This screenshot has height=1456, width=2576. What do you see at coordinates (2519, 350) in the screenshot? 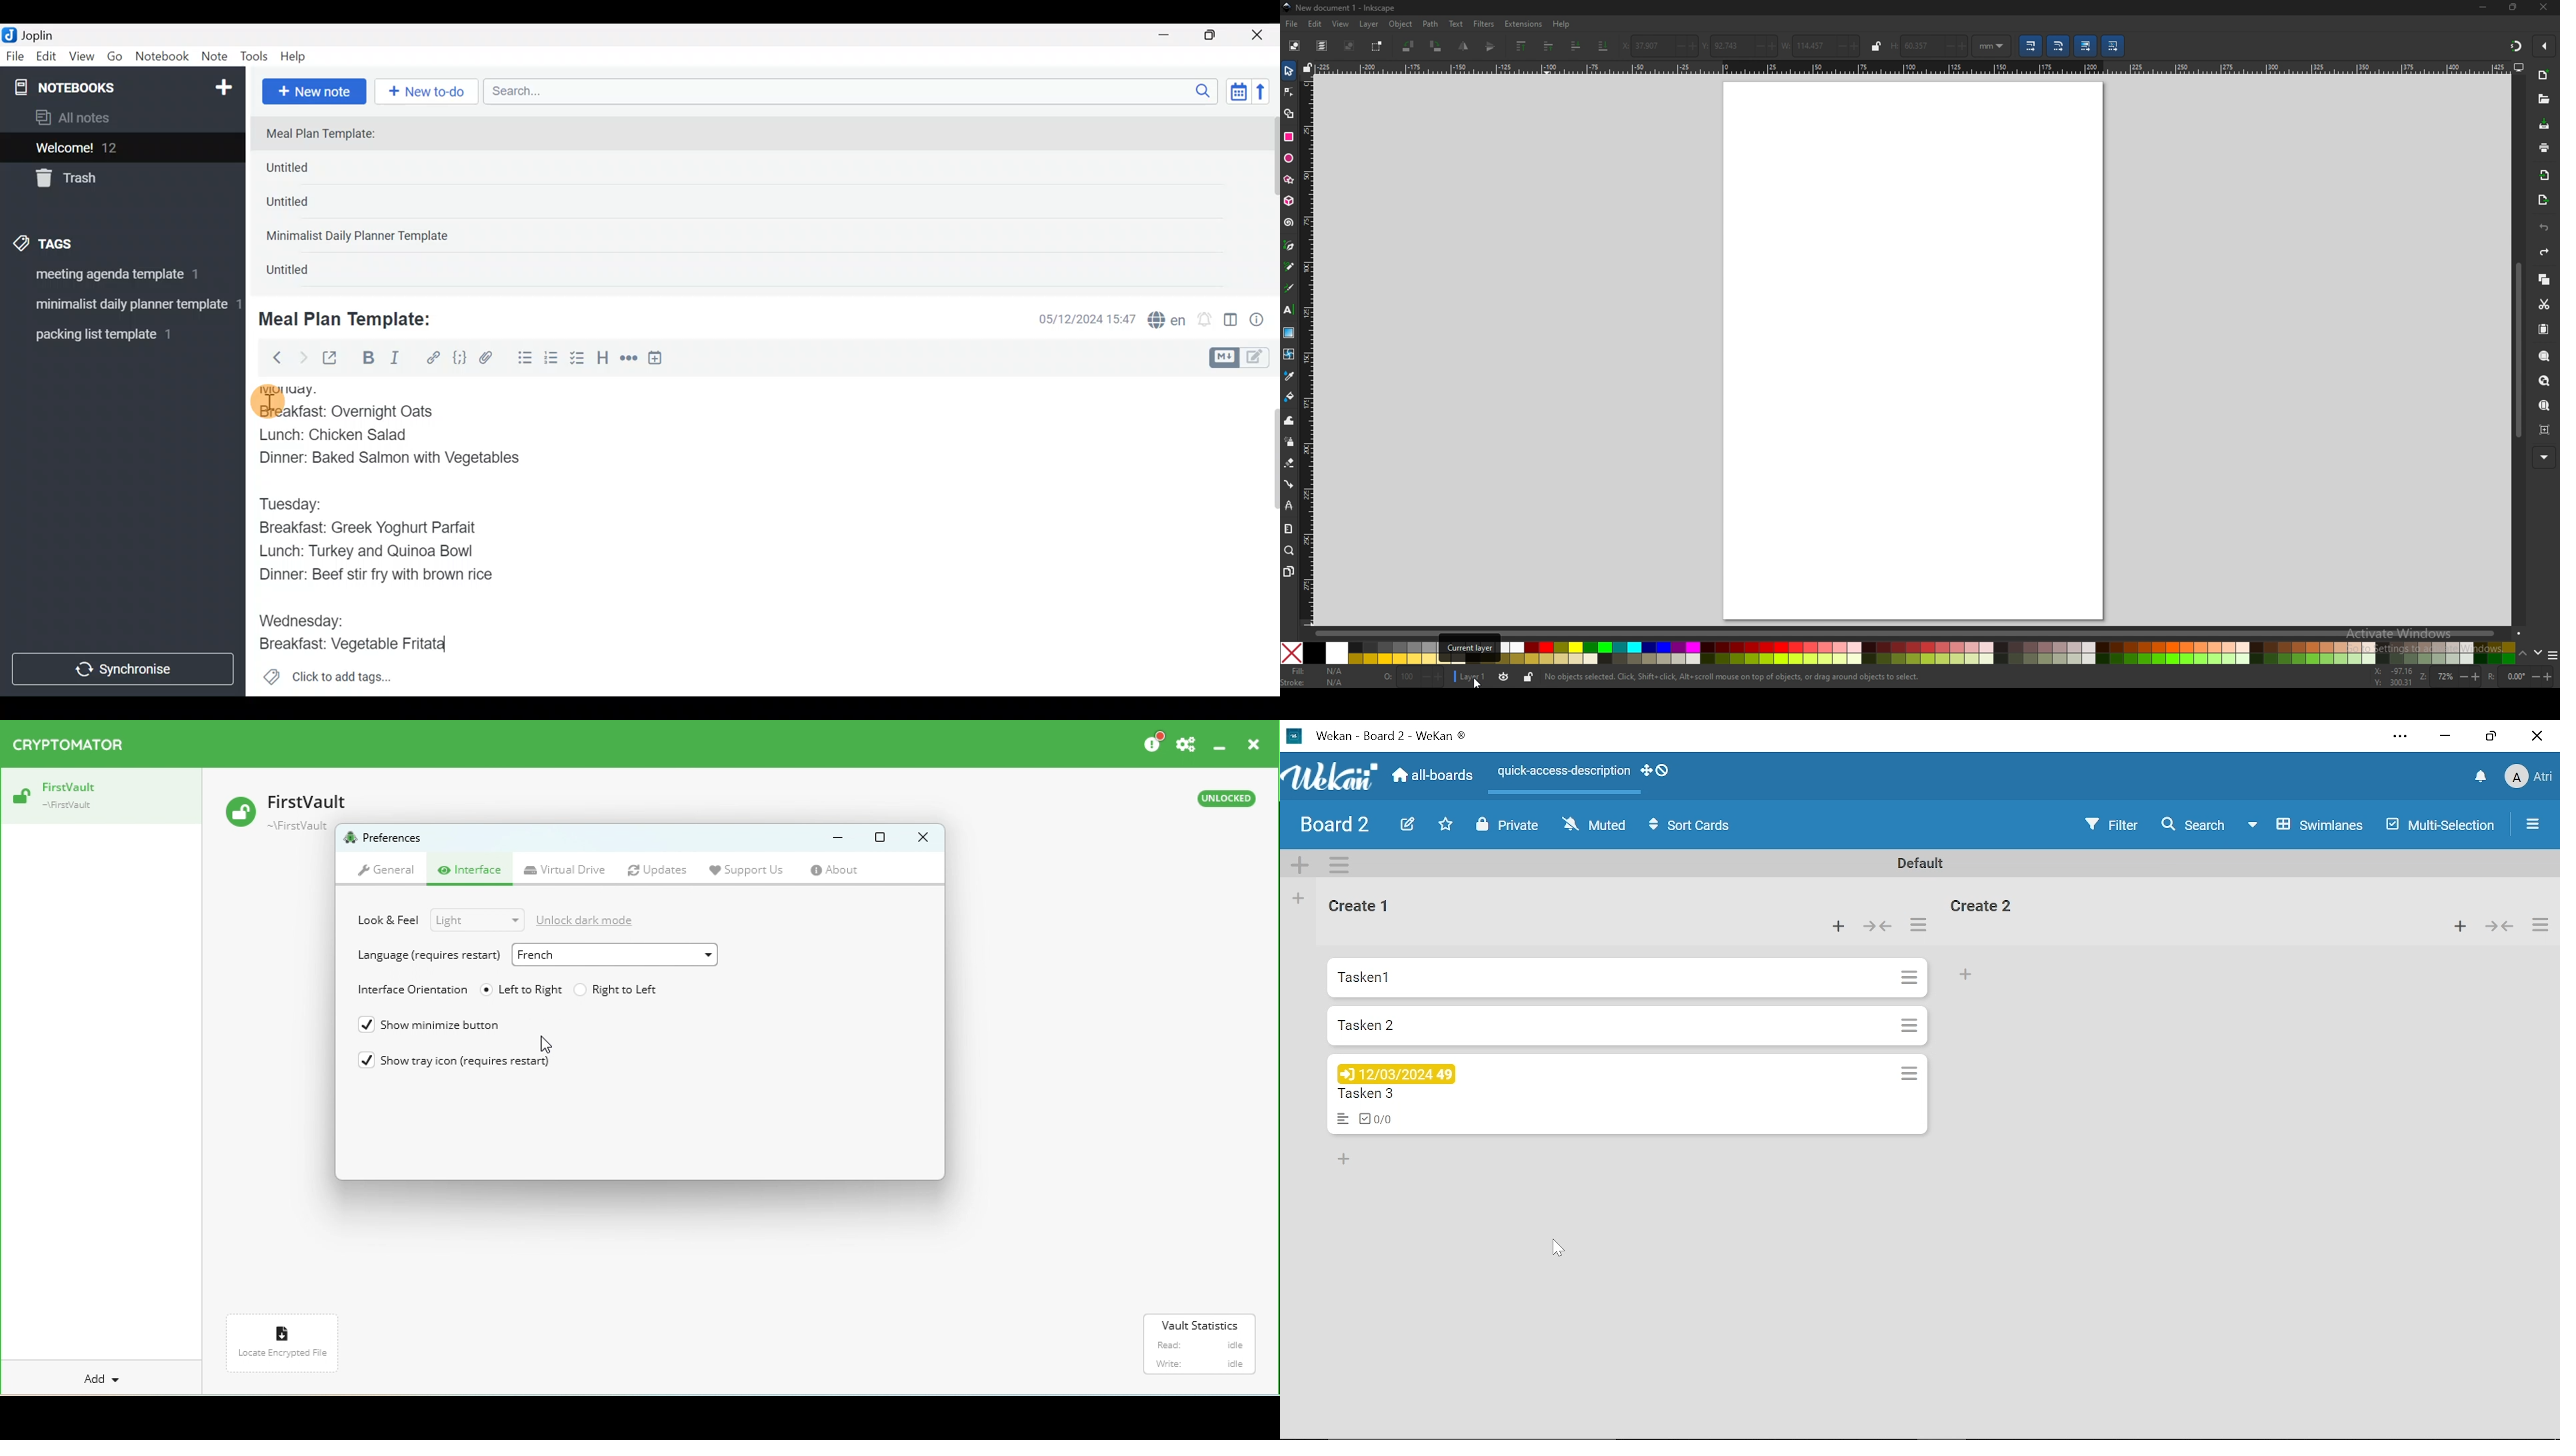
I see `scroll bar` at bounding box center [2519, 350].